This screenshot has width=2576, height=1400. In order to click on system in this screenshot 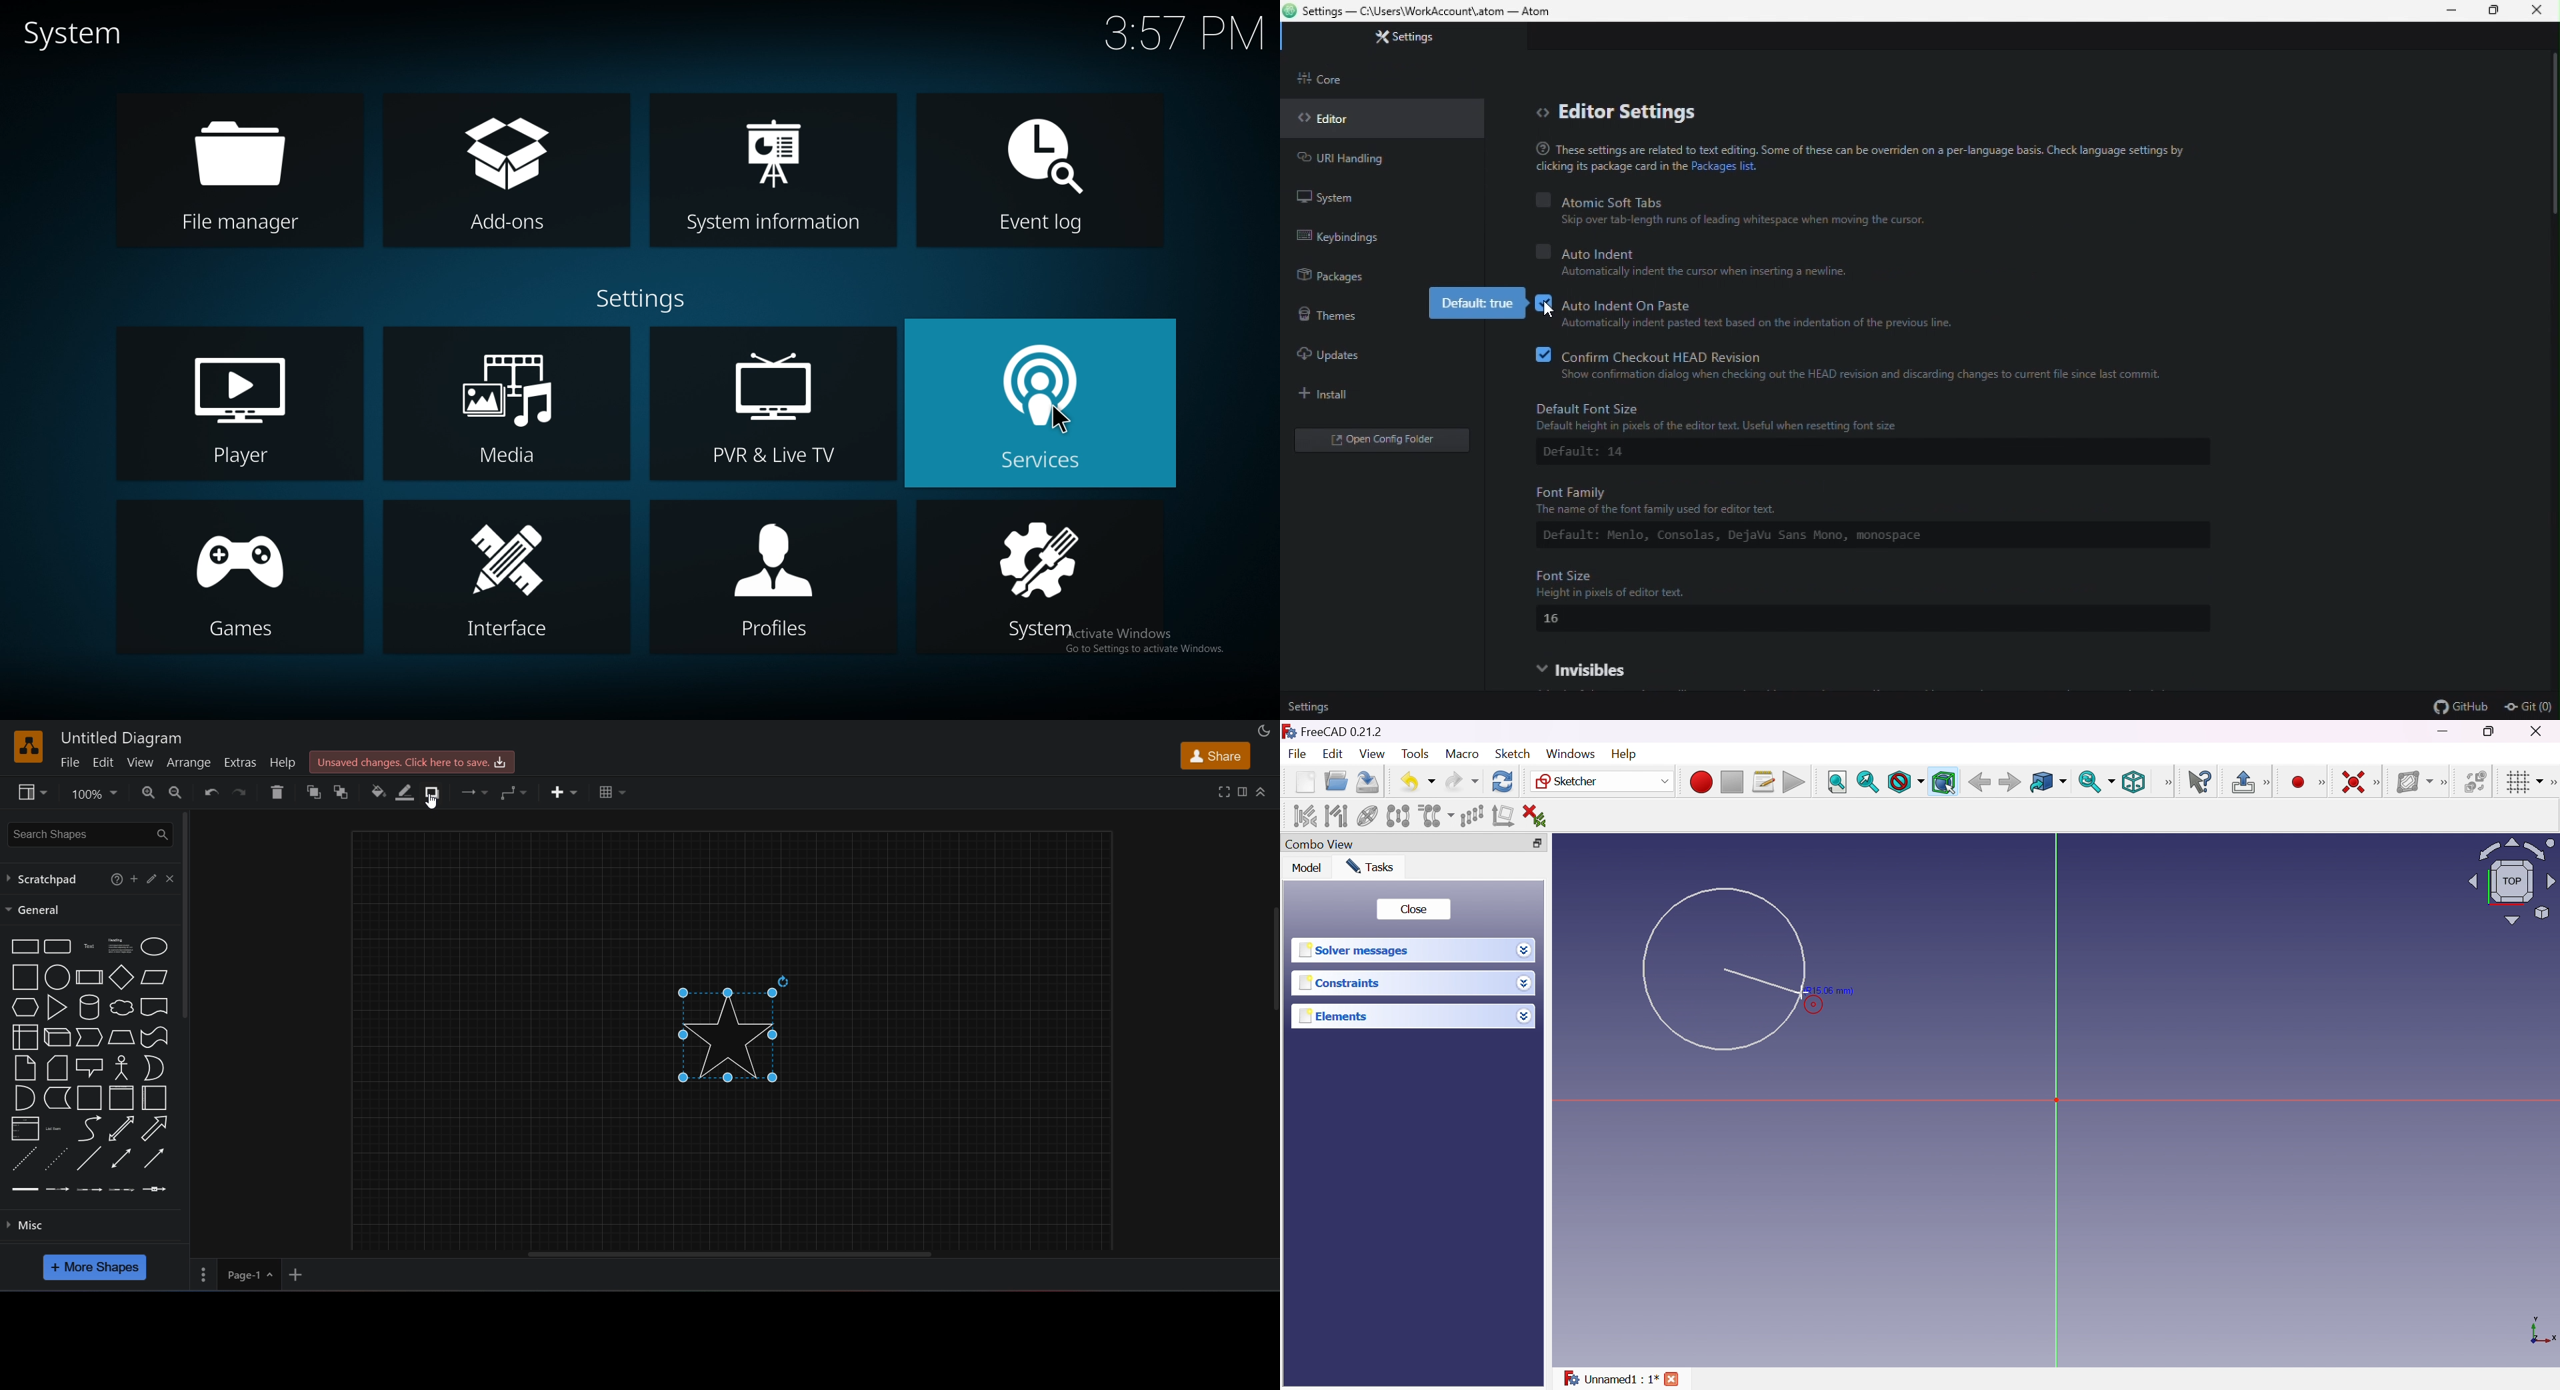, I will do `click(76, 35)`.